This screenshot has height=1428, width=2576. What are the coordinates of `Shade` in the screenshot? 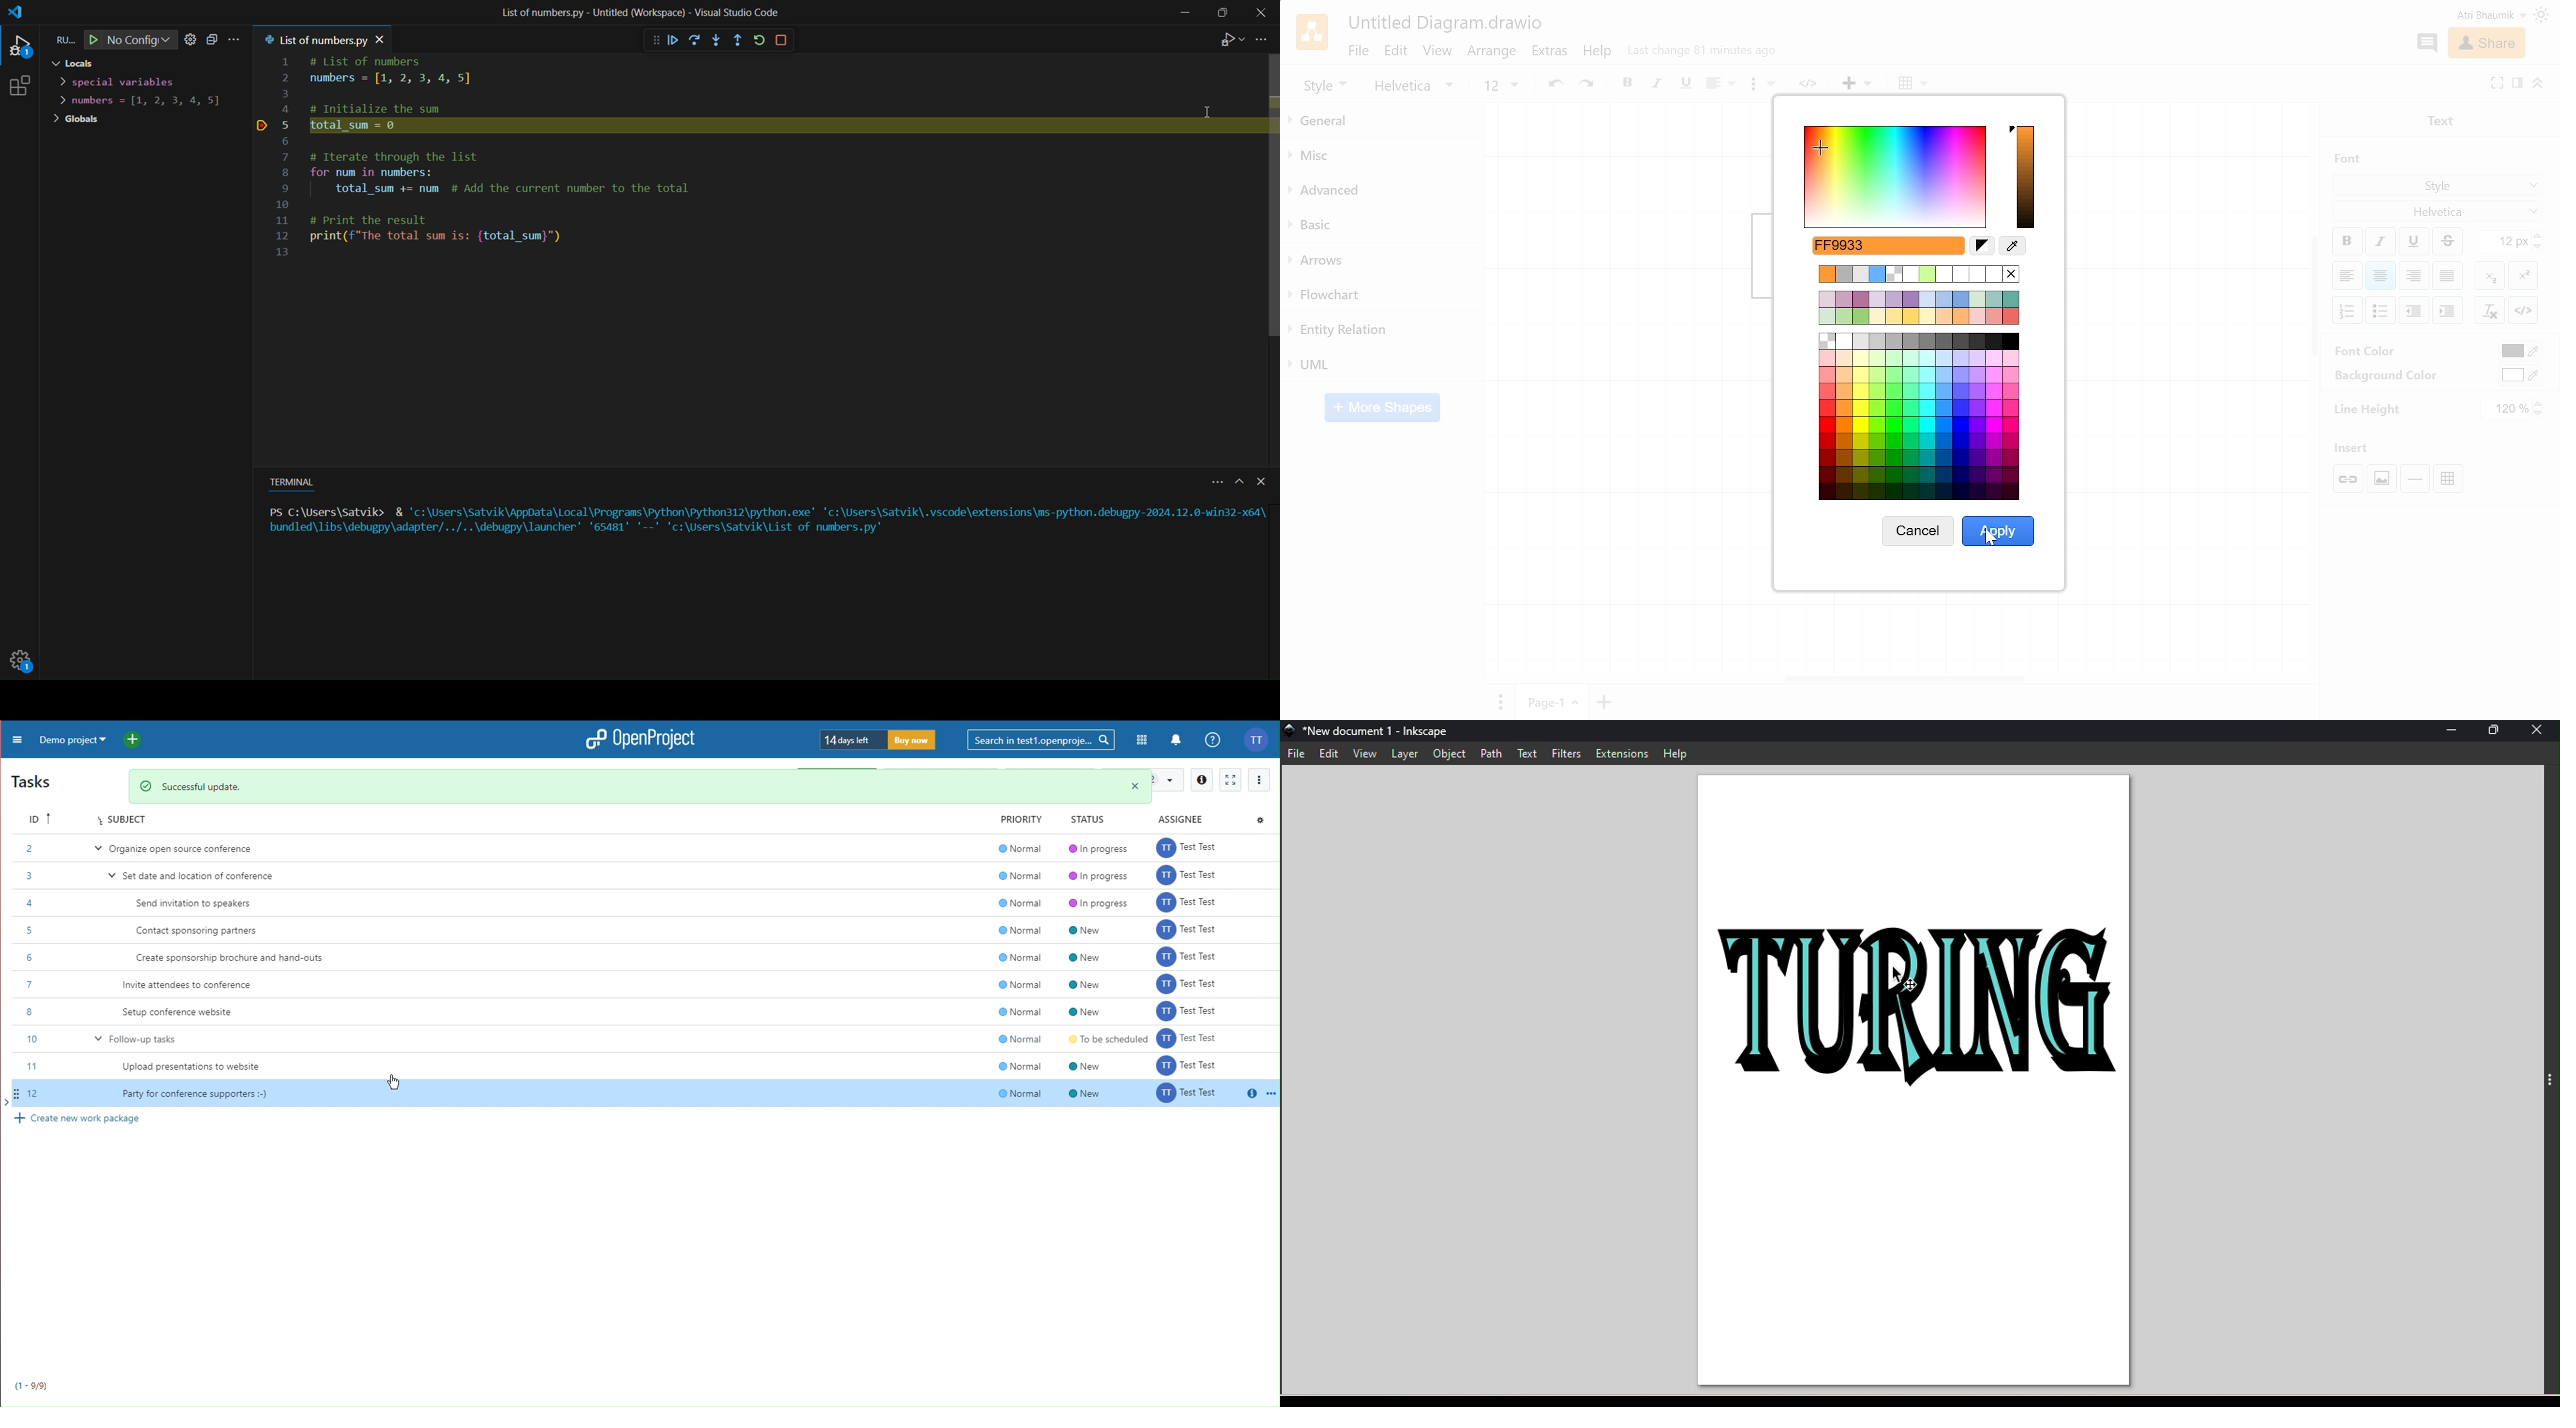 It's located at (2026, 178).